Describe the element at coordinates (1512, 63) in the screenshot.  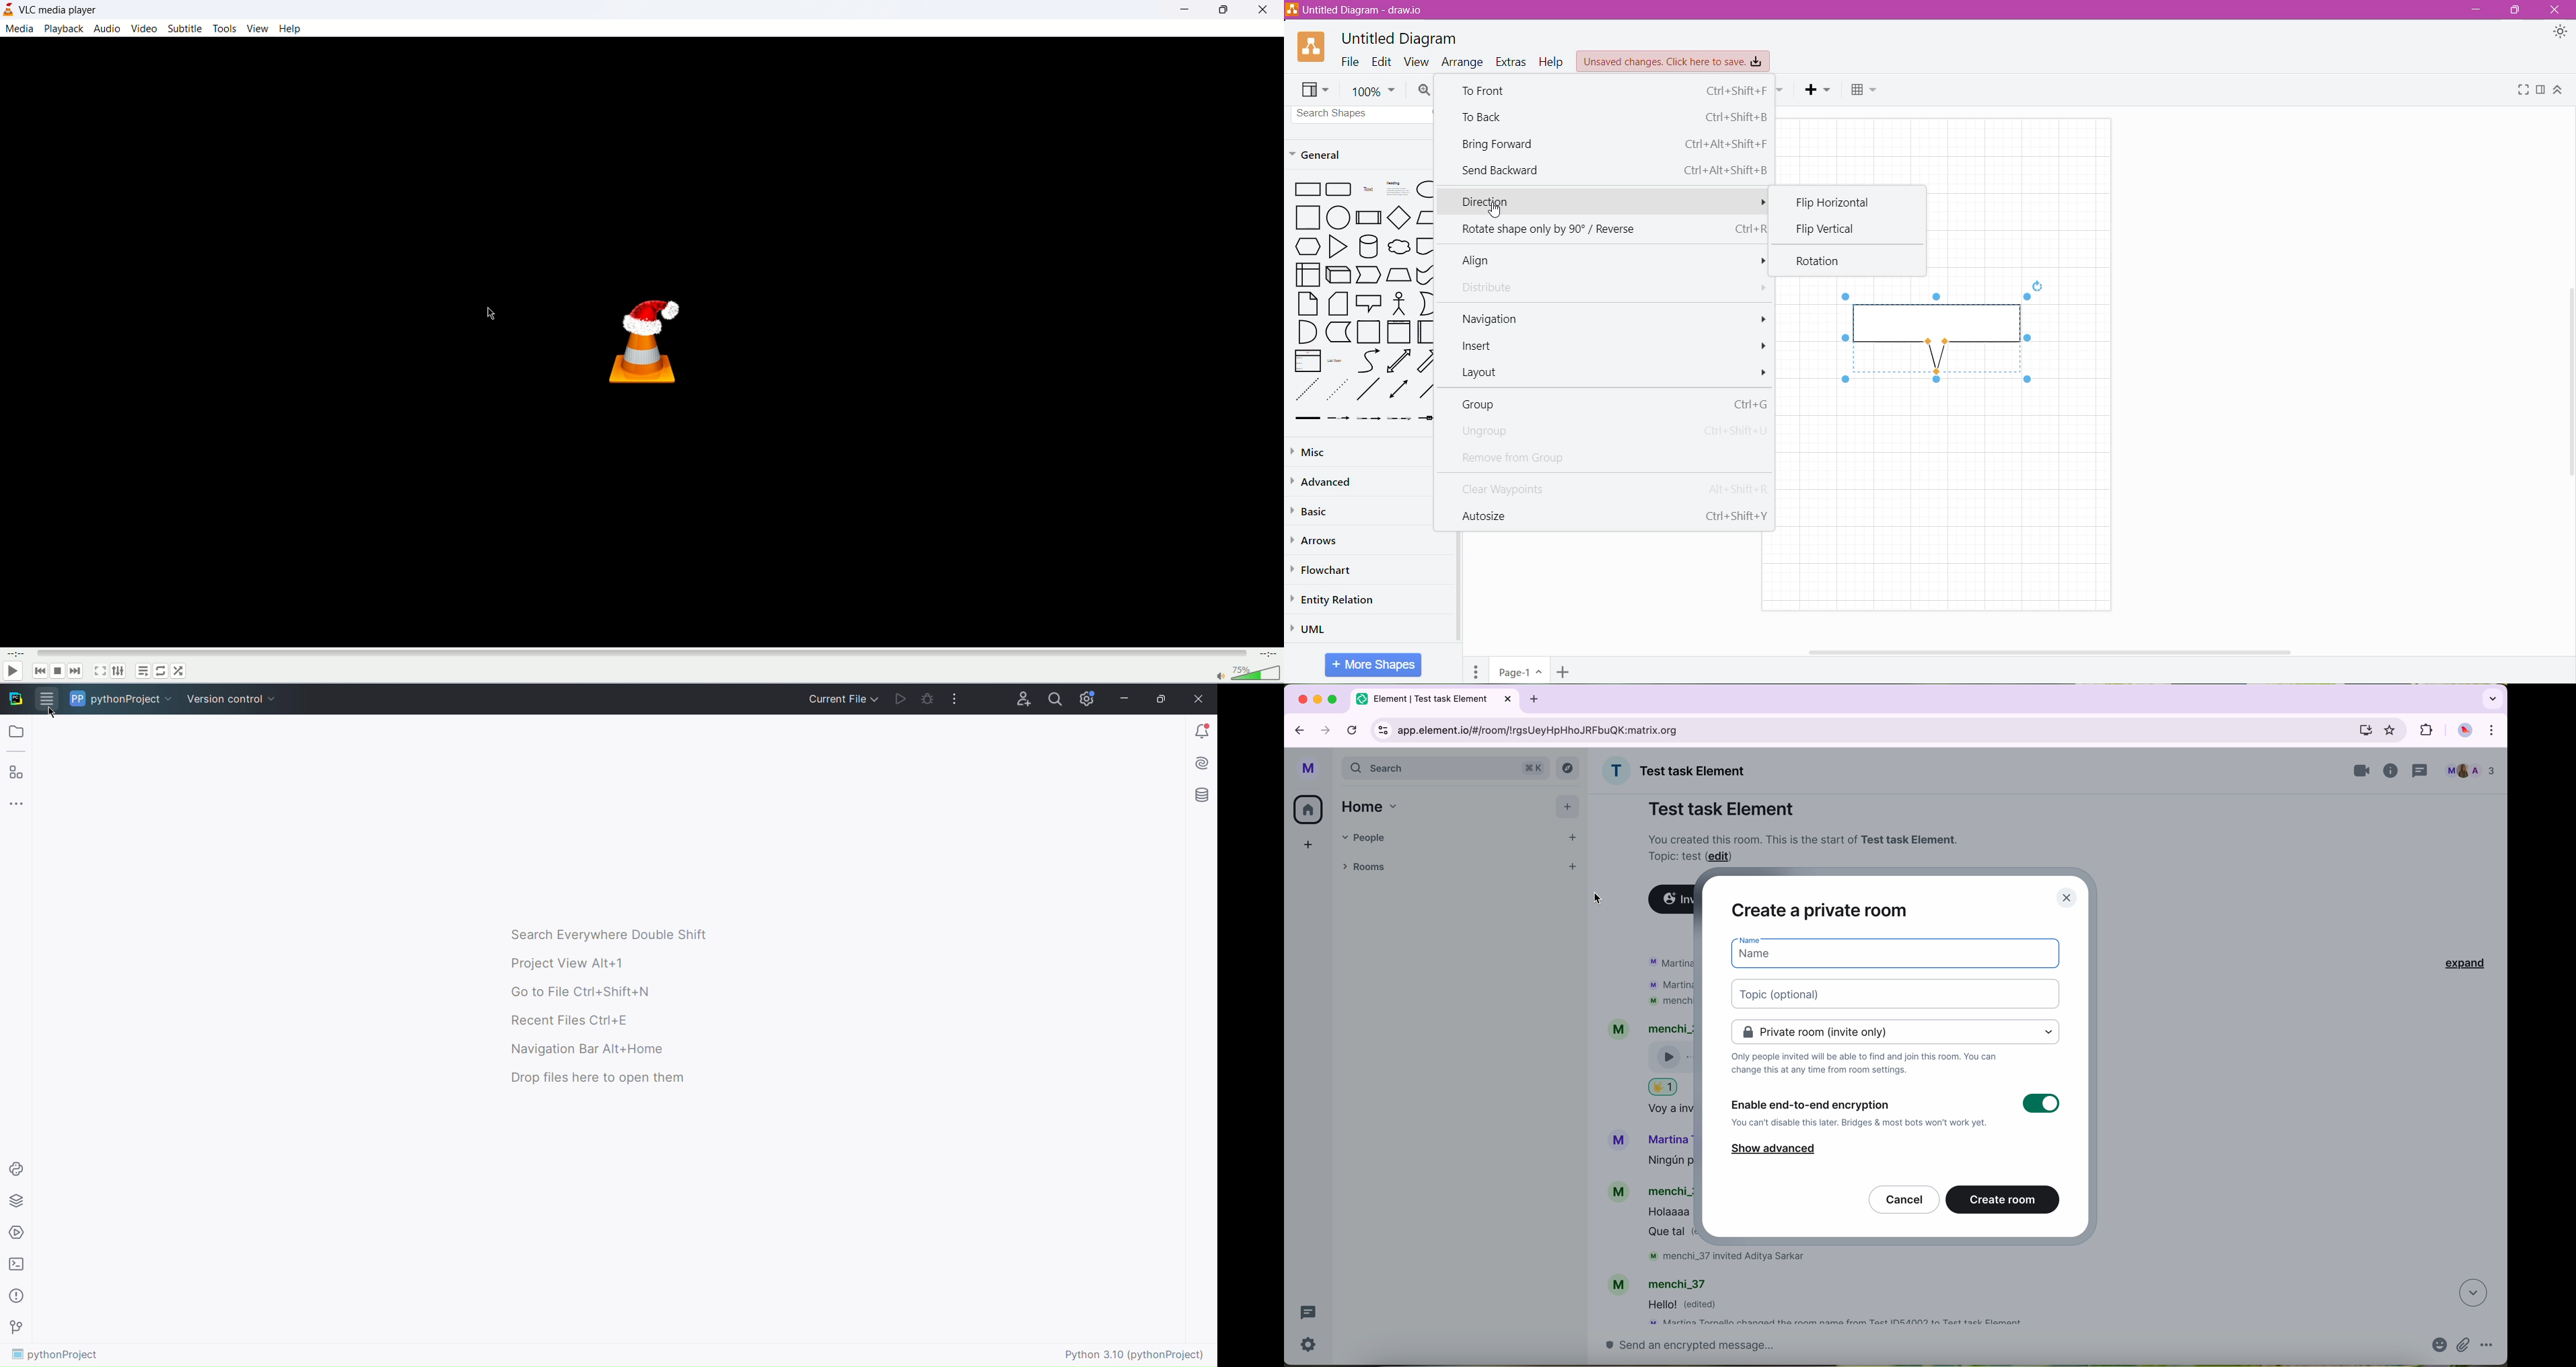
I see `Extras` at that location.